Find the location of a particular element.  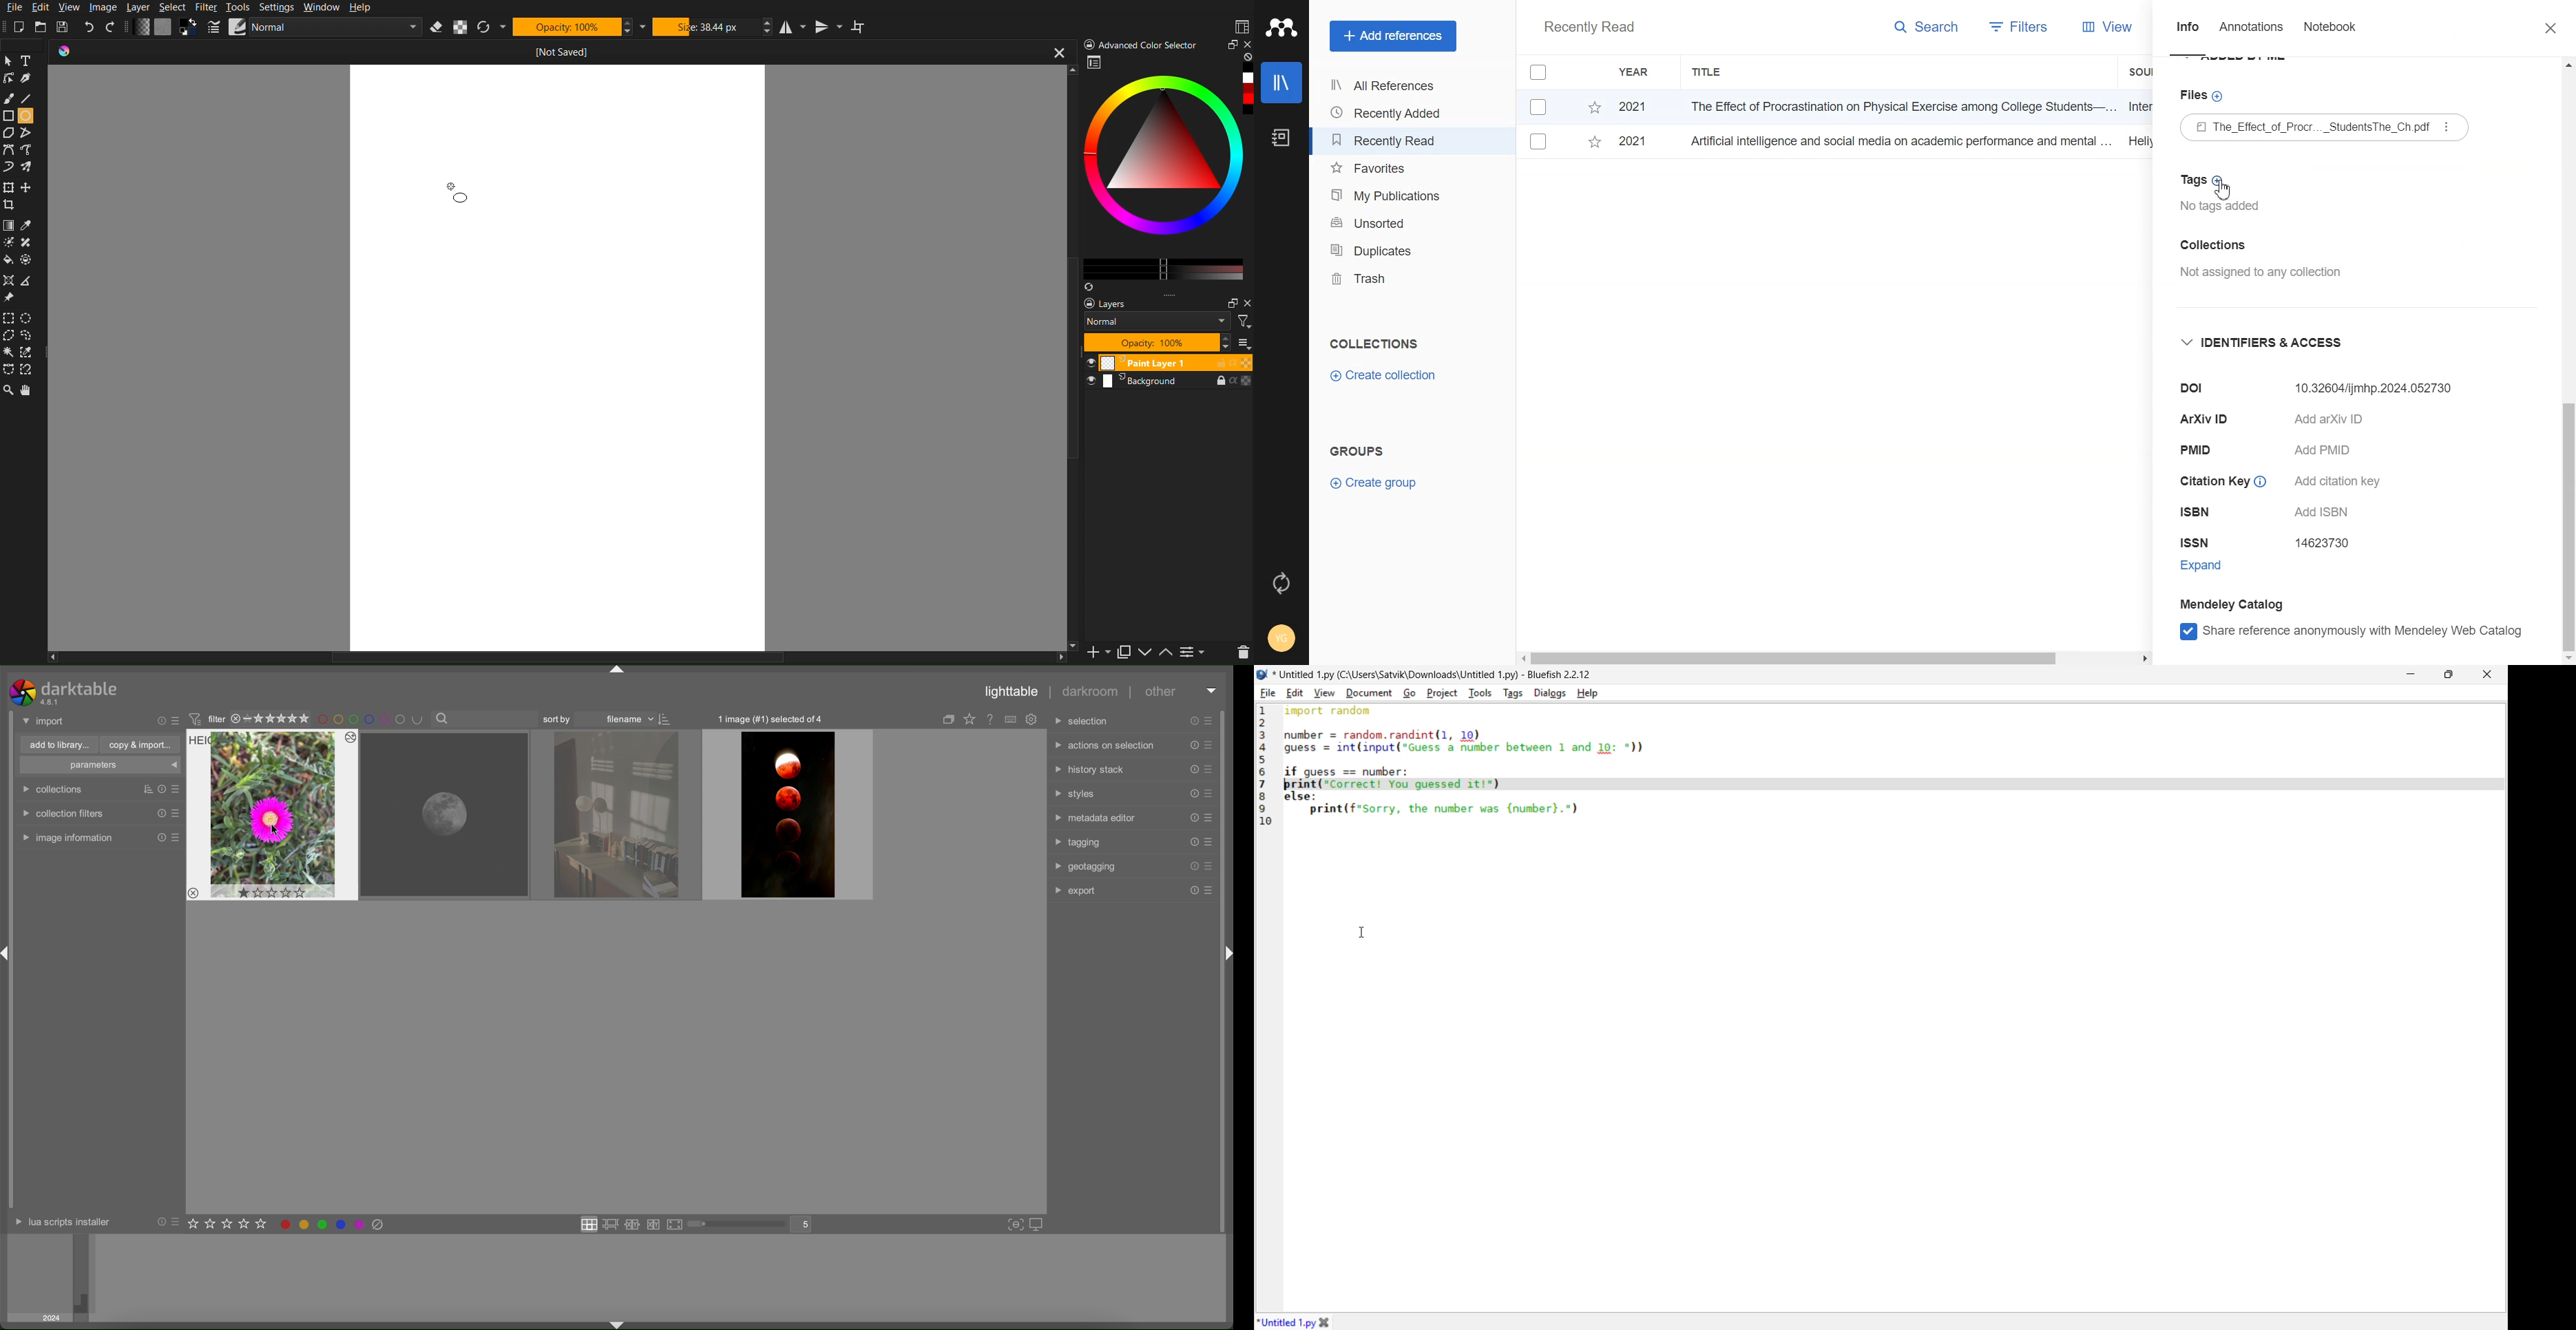

Pan is located at coordinates (33, 391).